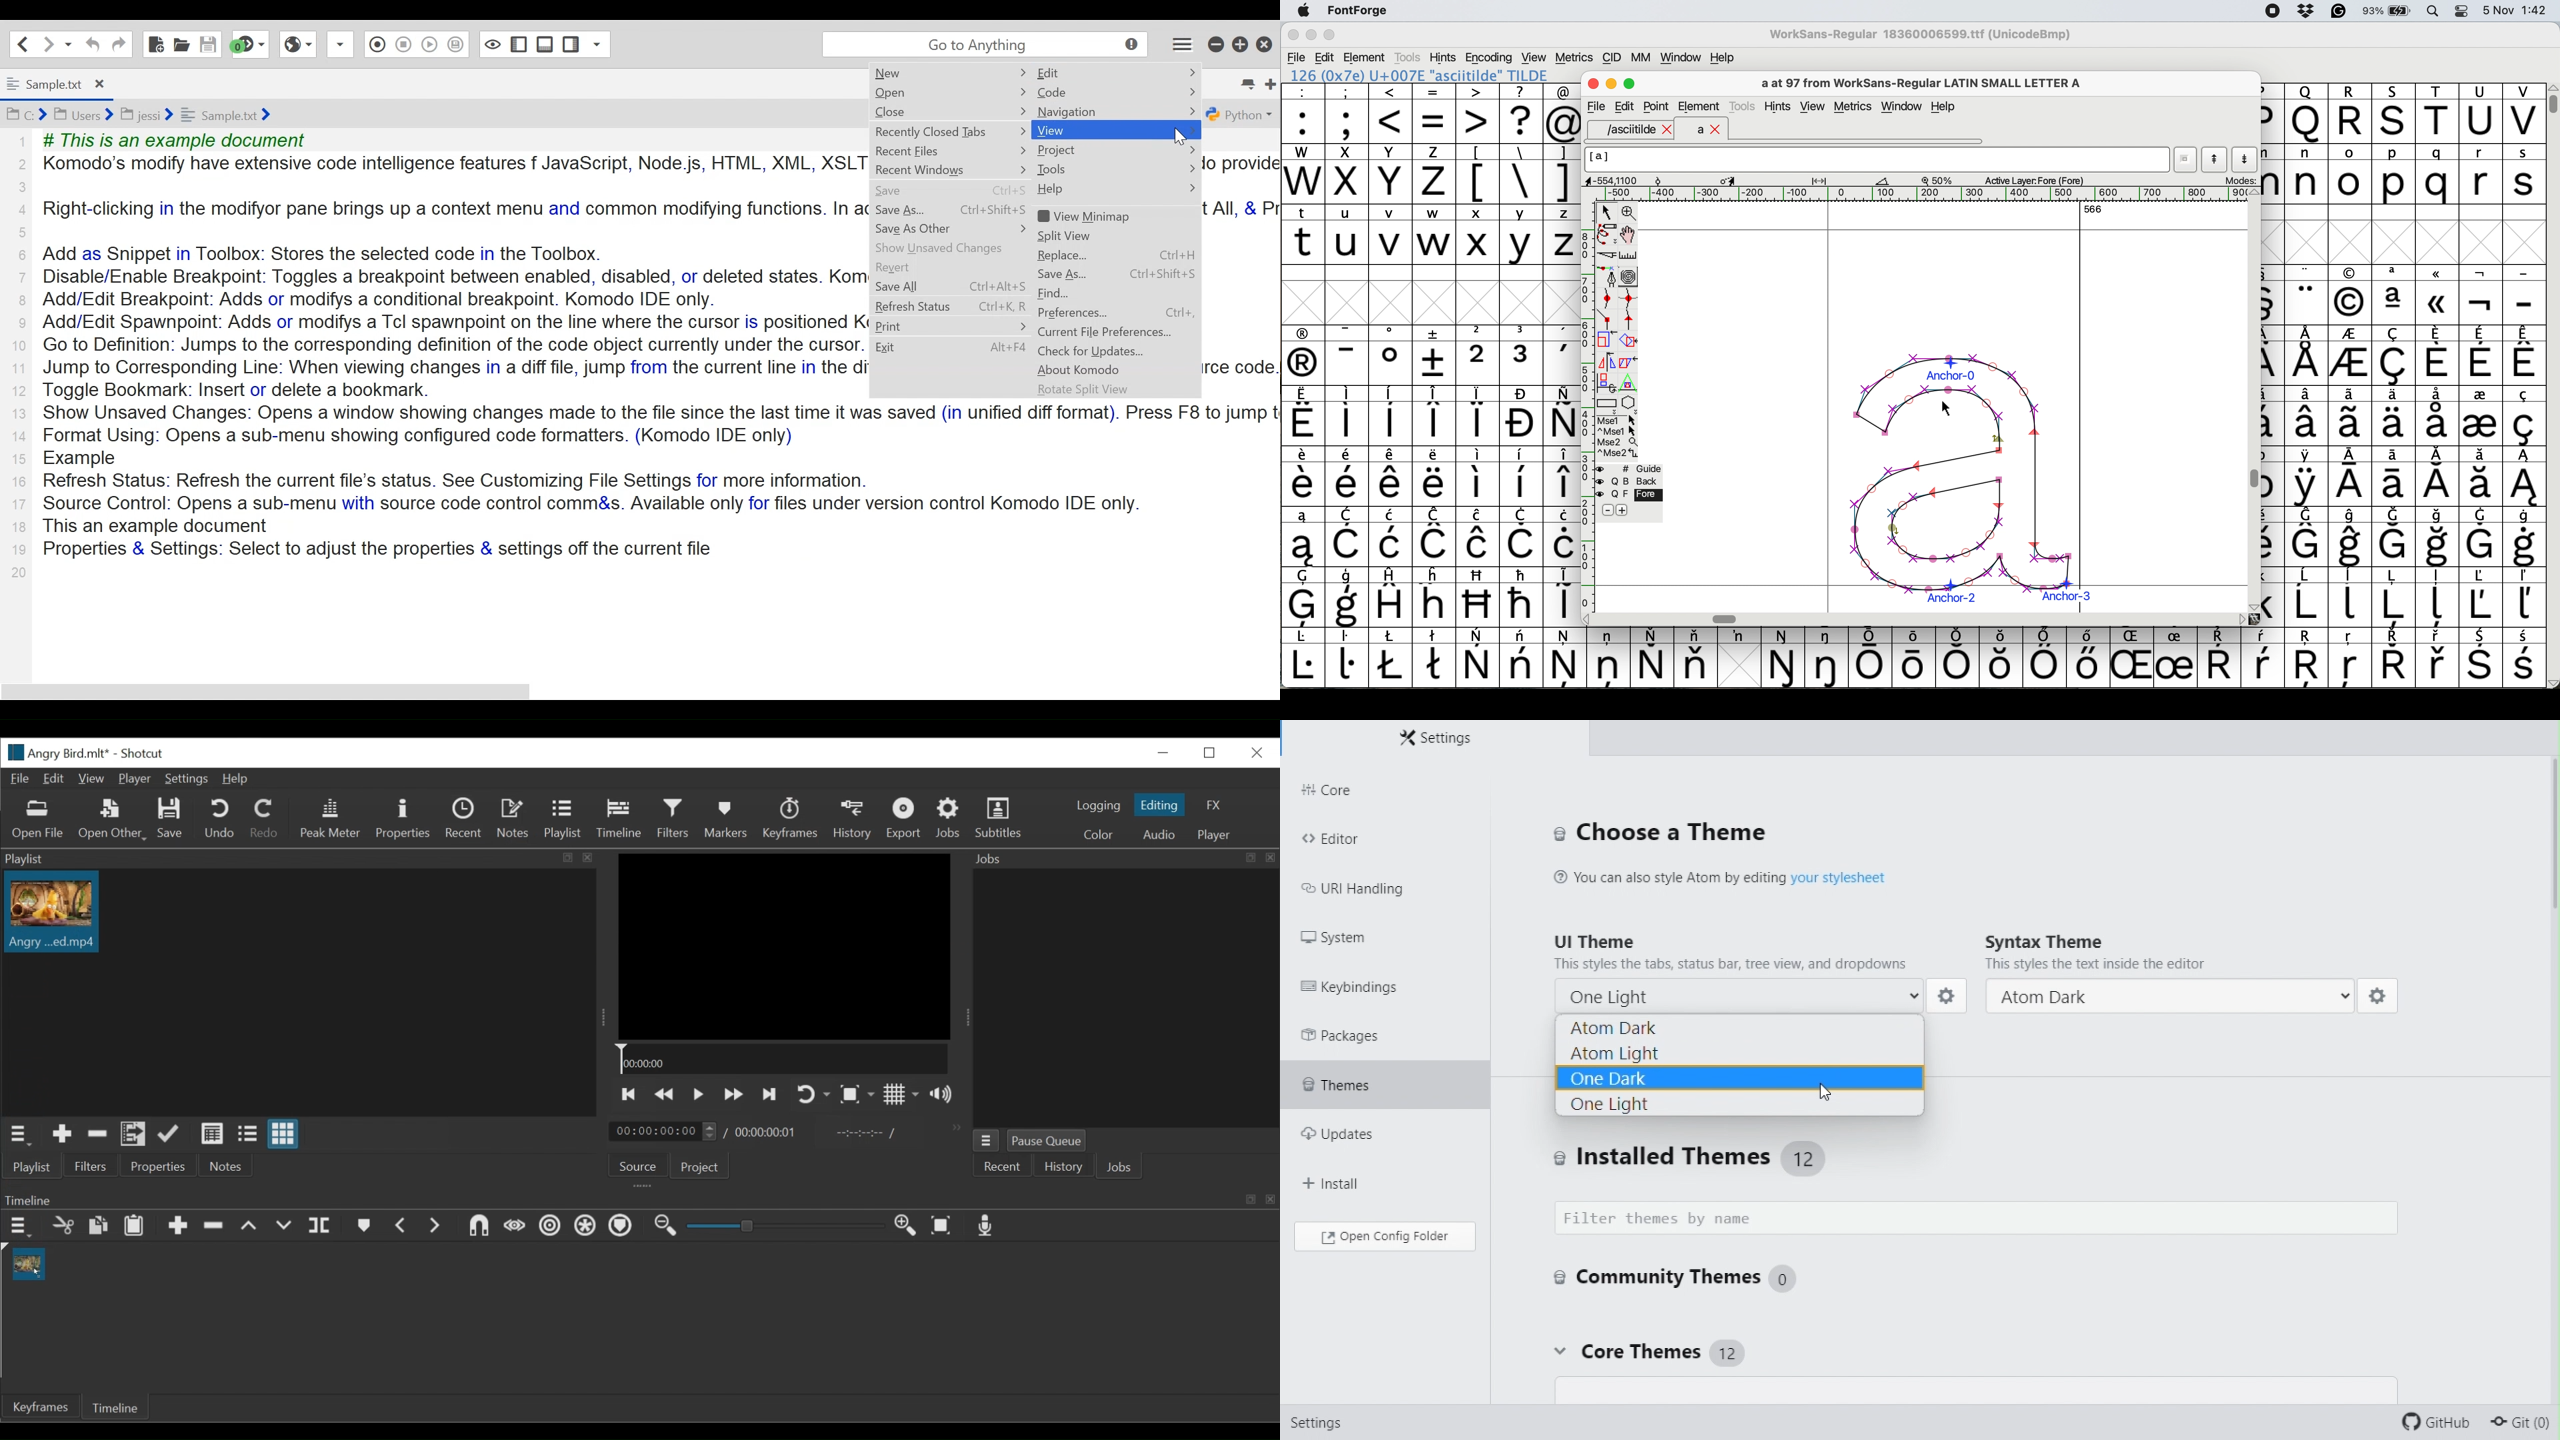 The image size is (2576, 1456). Describe the element at coordinates (1740, 1078) in the screenshot. I see `One dark` at that location.